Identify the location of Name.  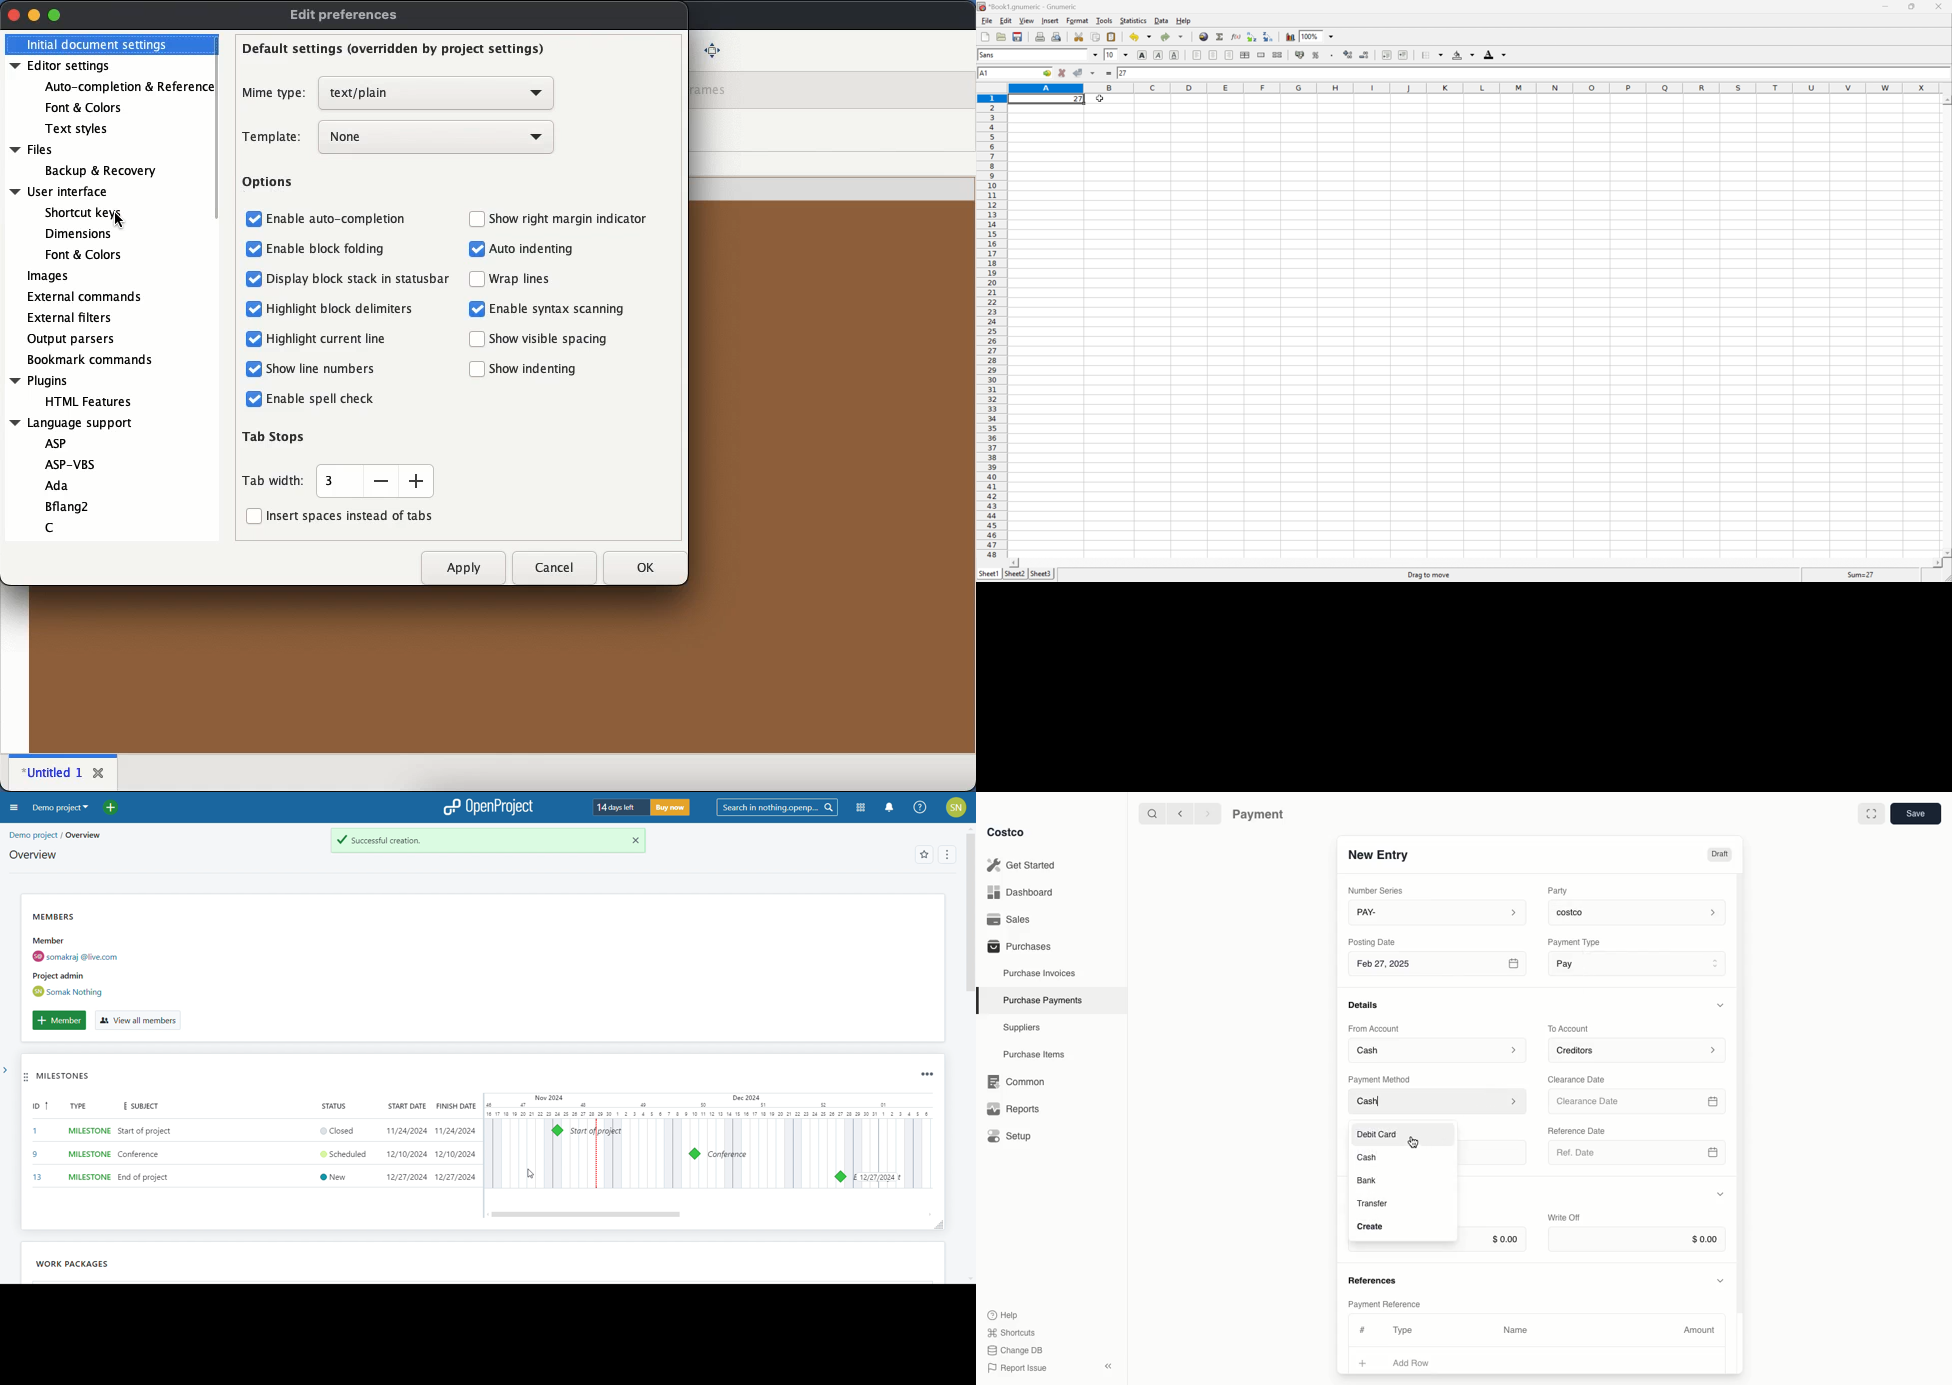
(1516, 1331).